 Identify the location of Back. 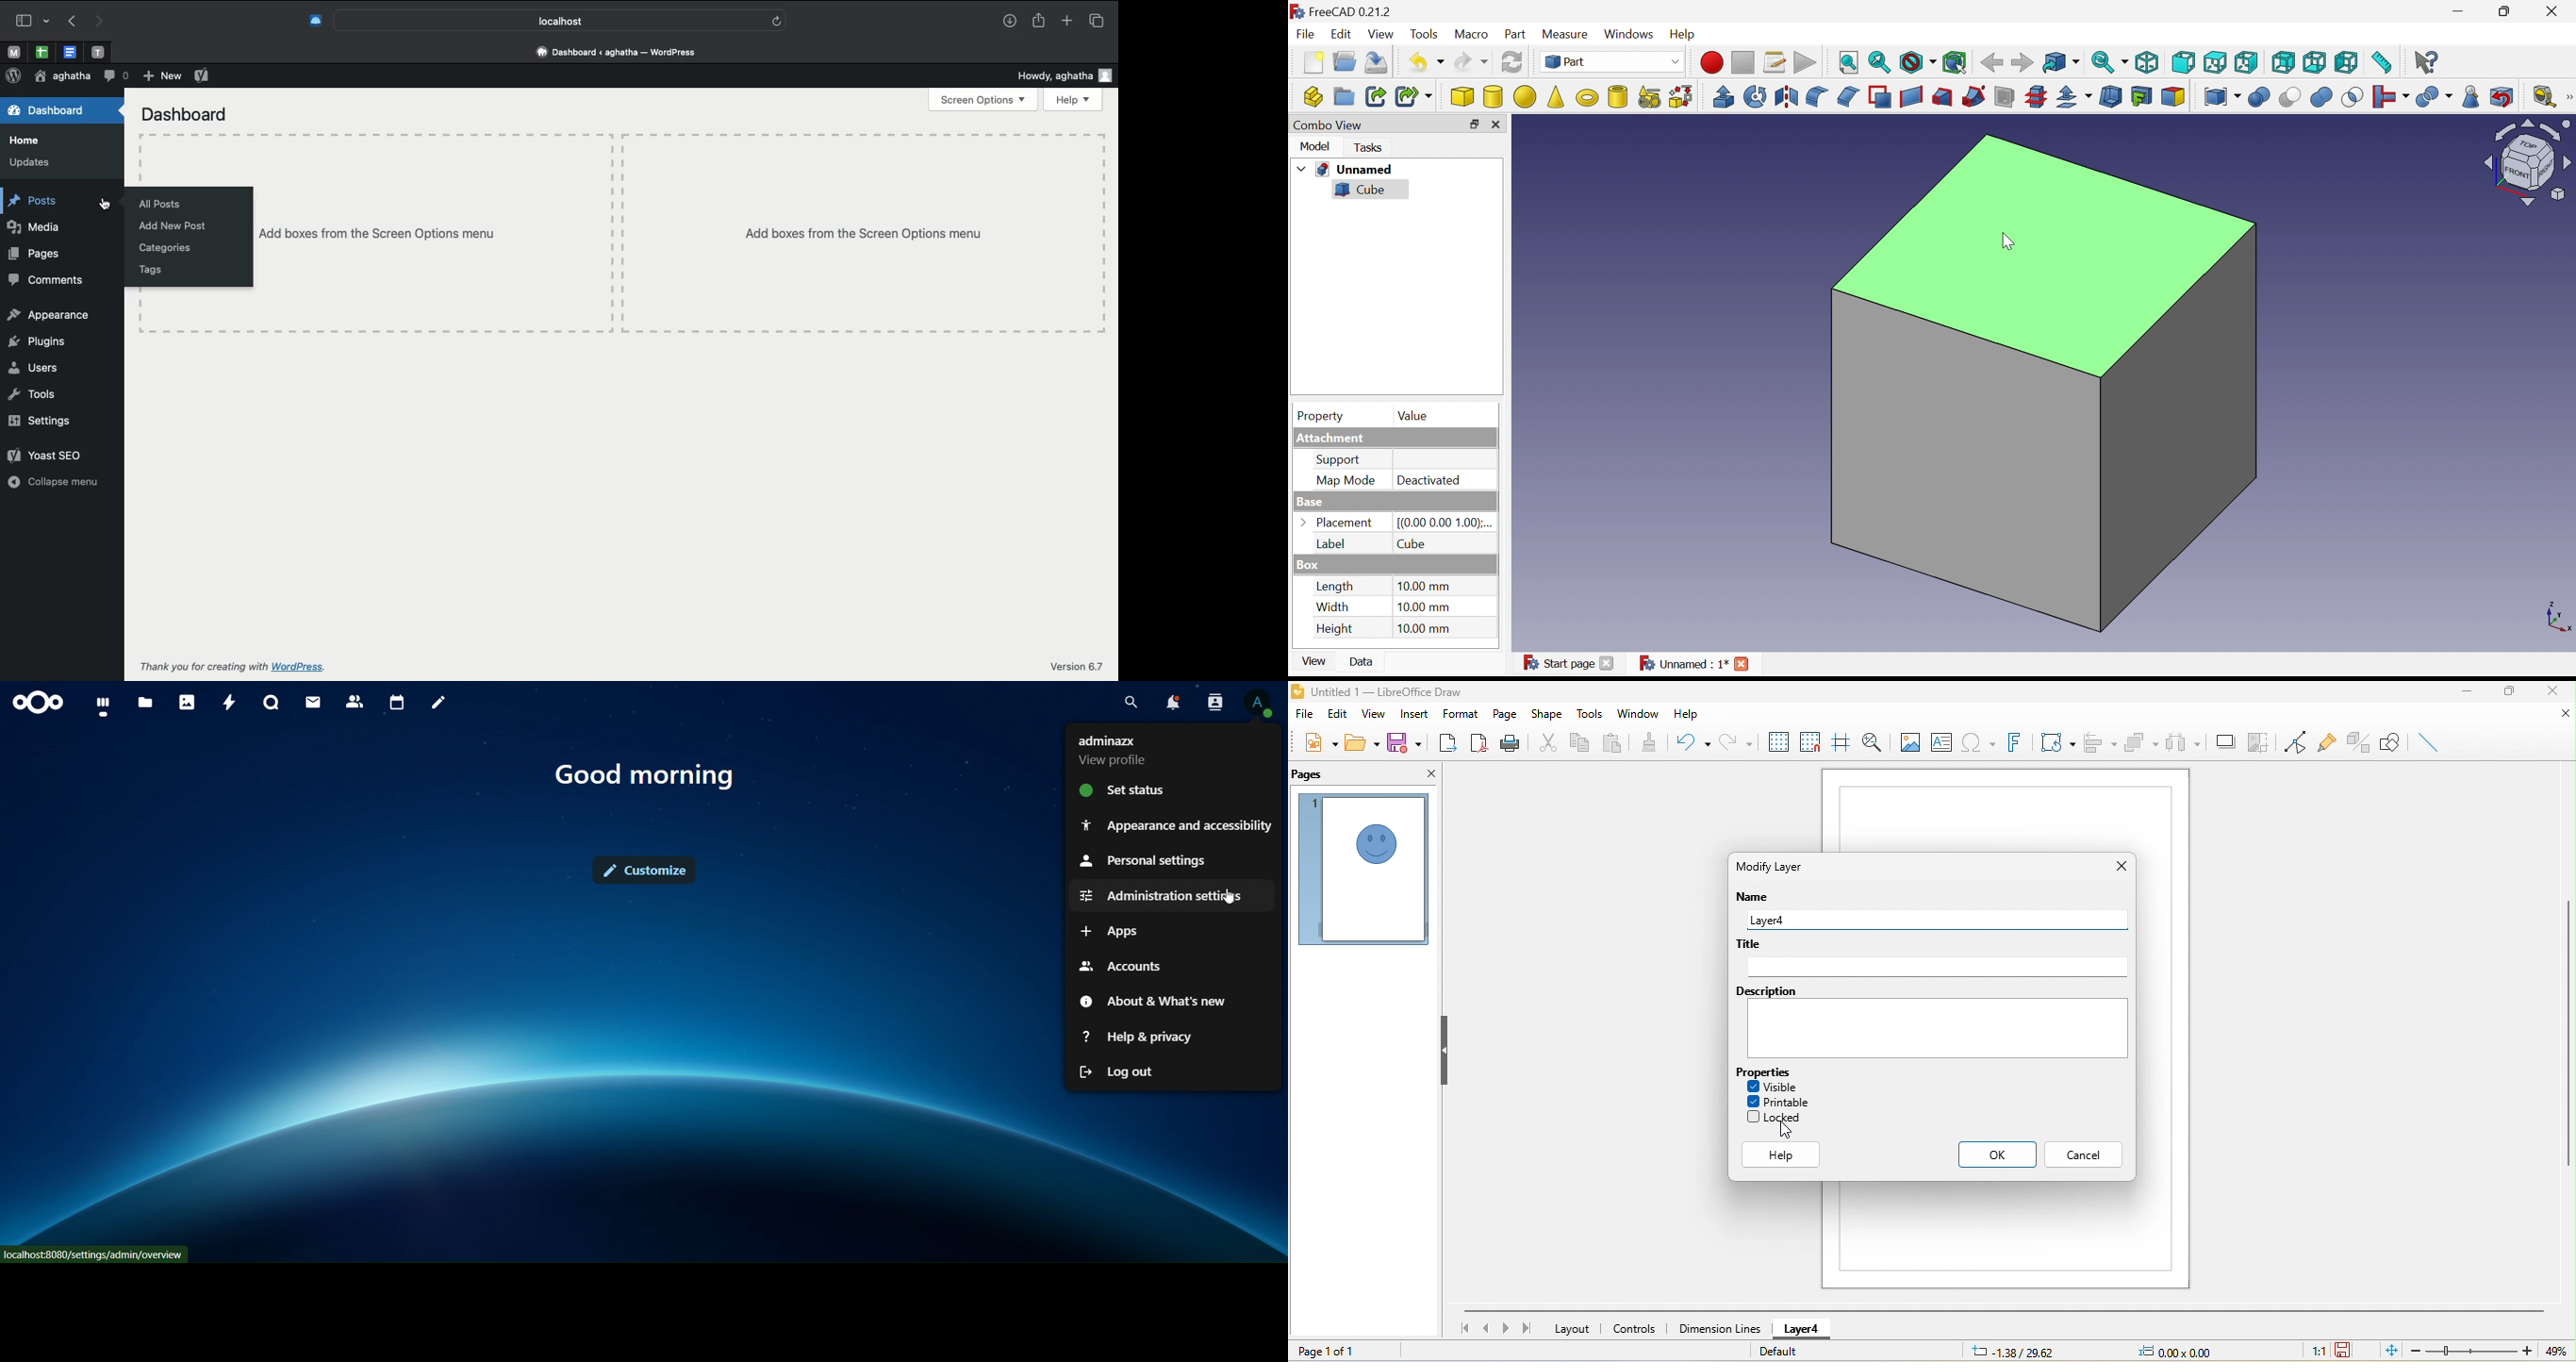
(1992, 63).